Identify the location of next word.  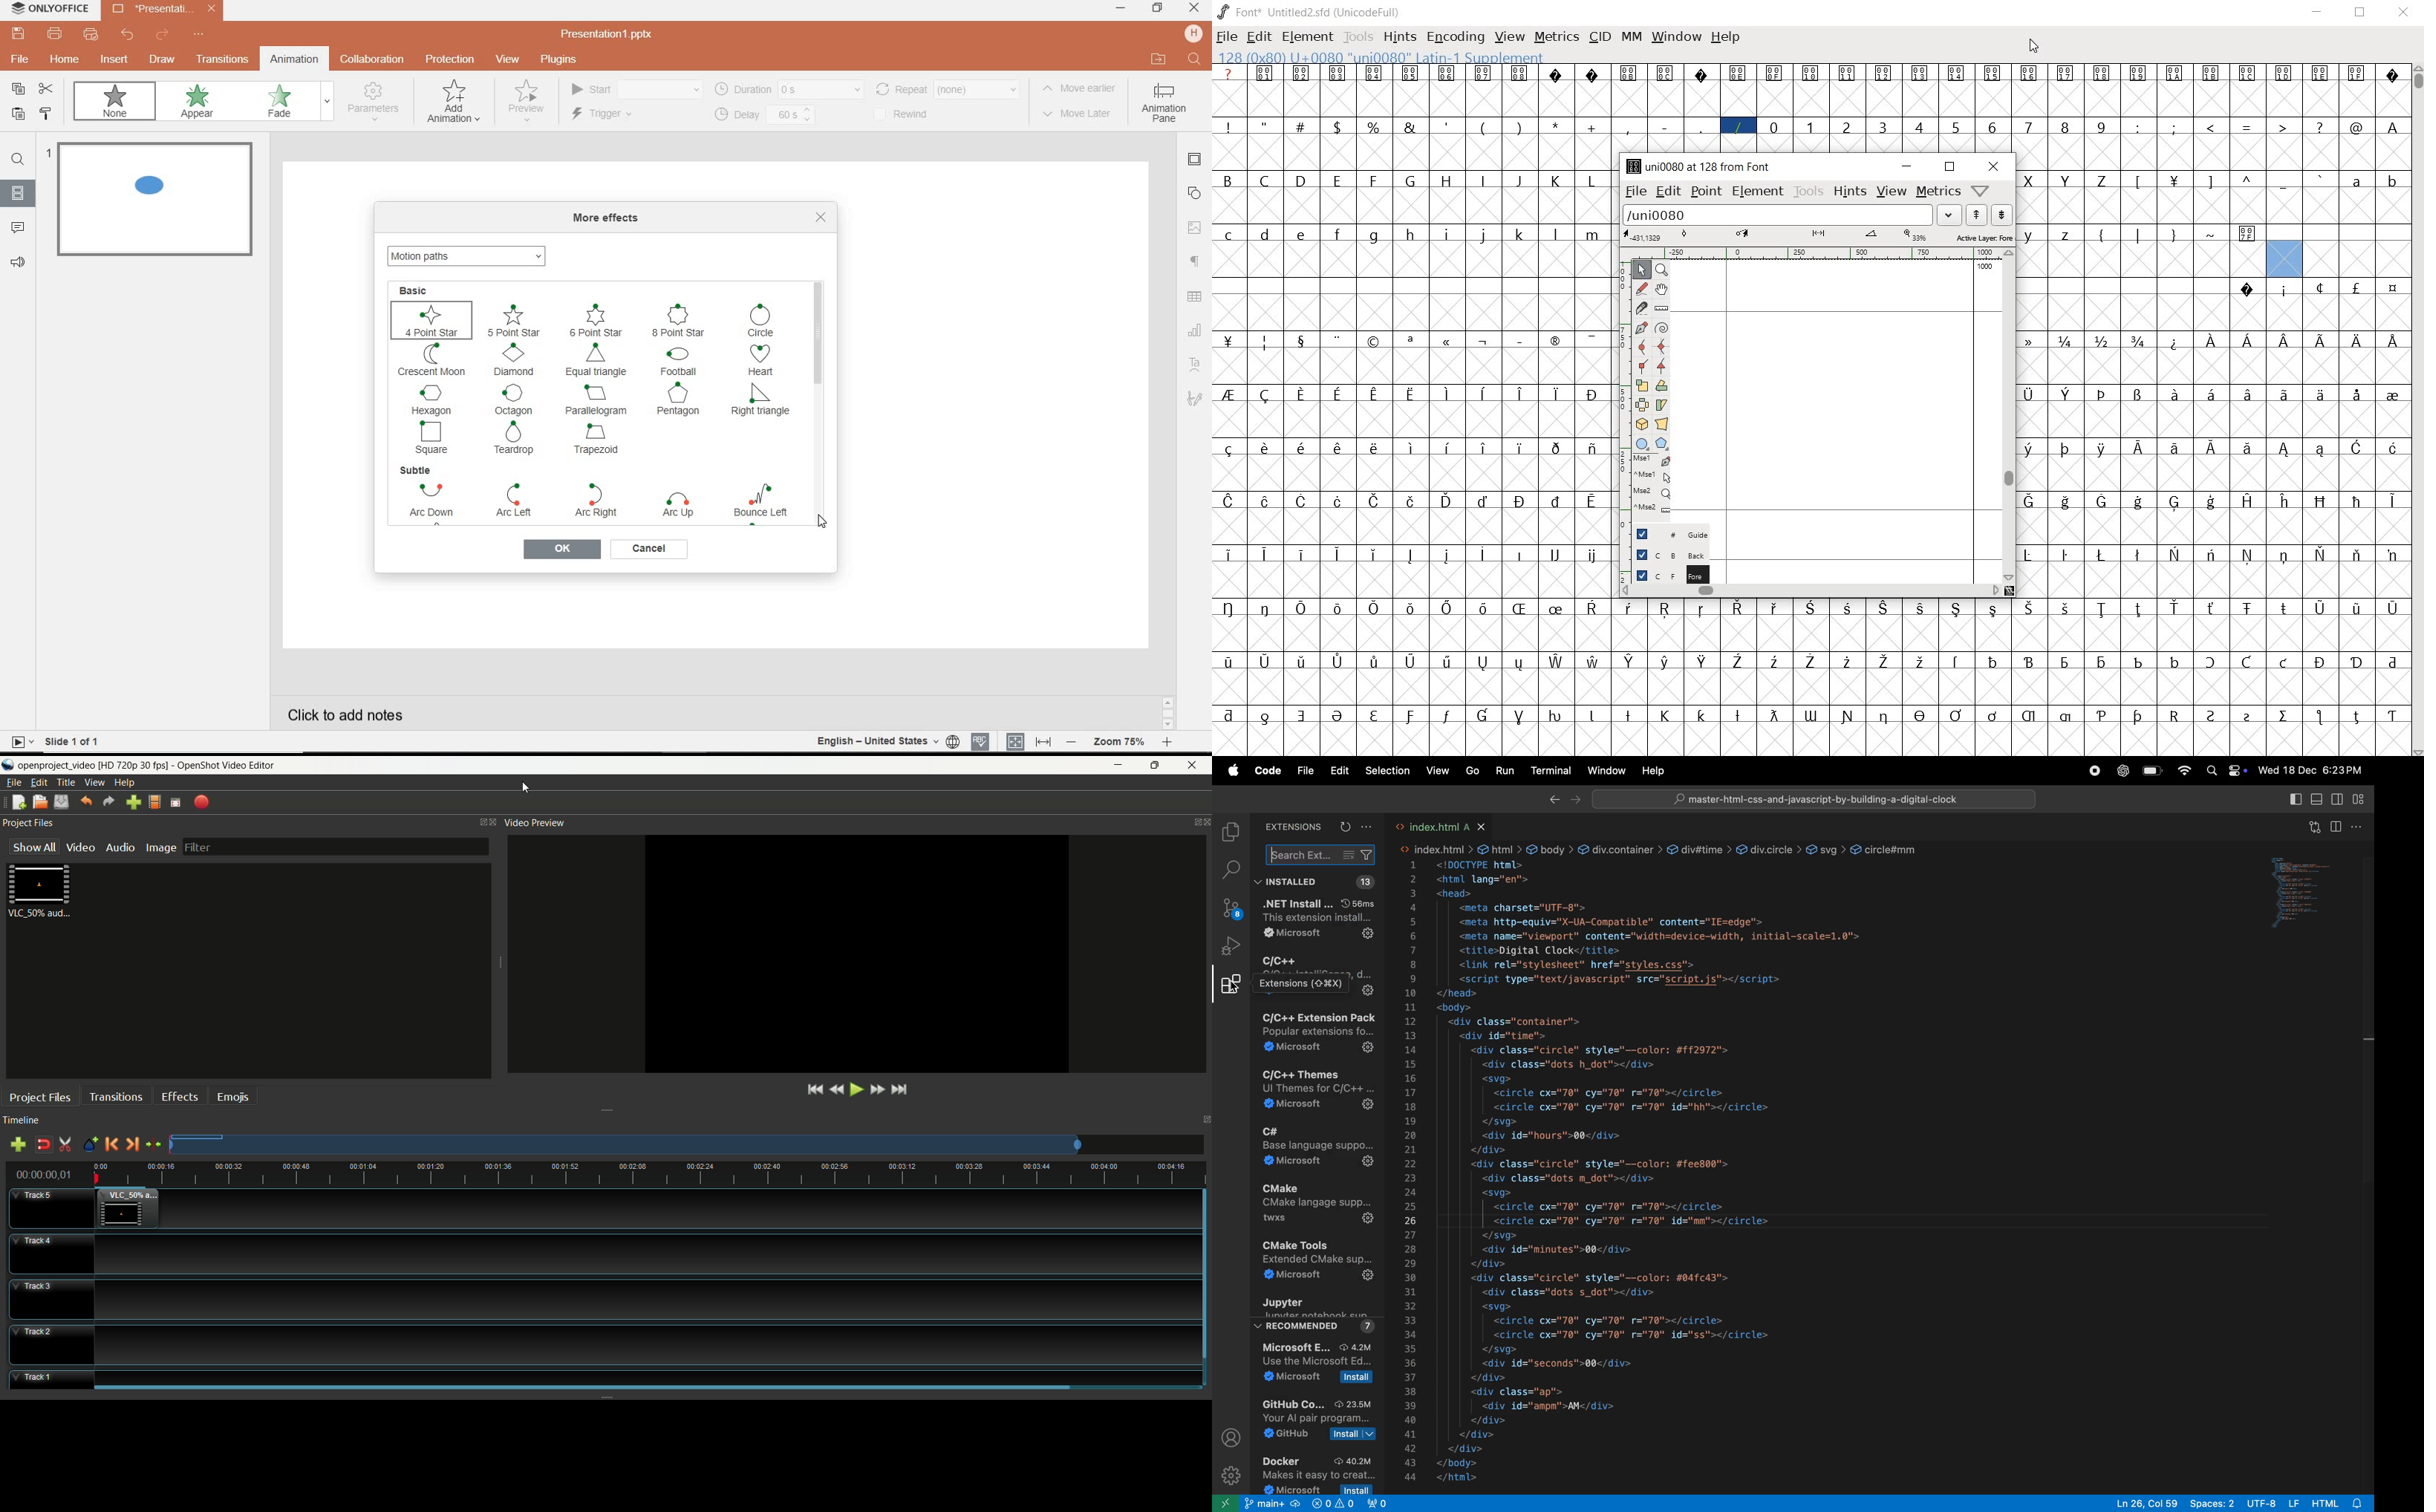
(2001, 215).